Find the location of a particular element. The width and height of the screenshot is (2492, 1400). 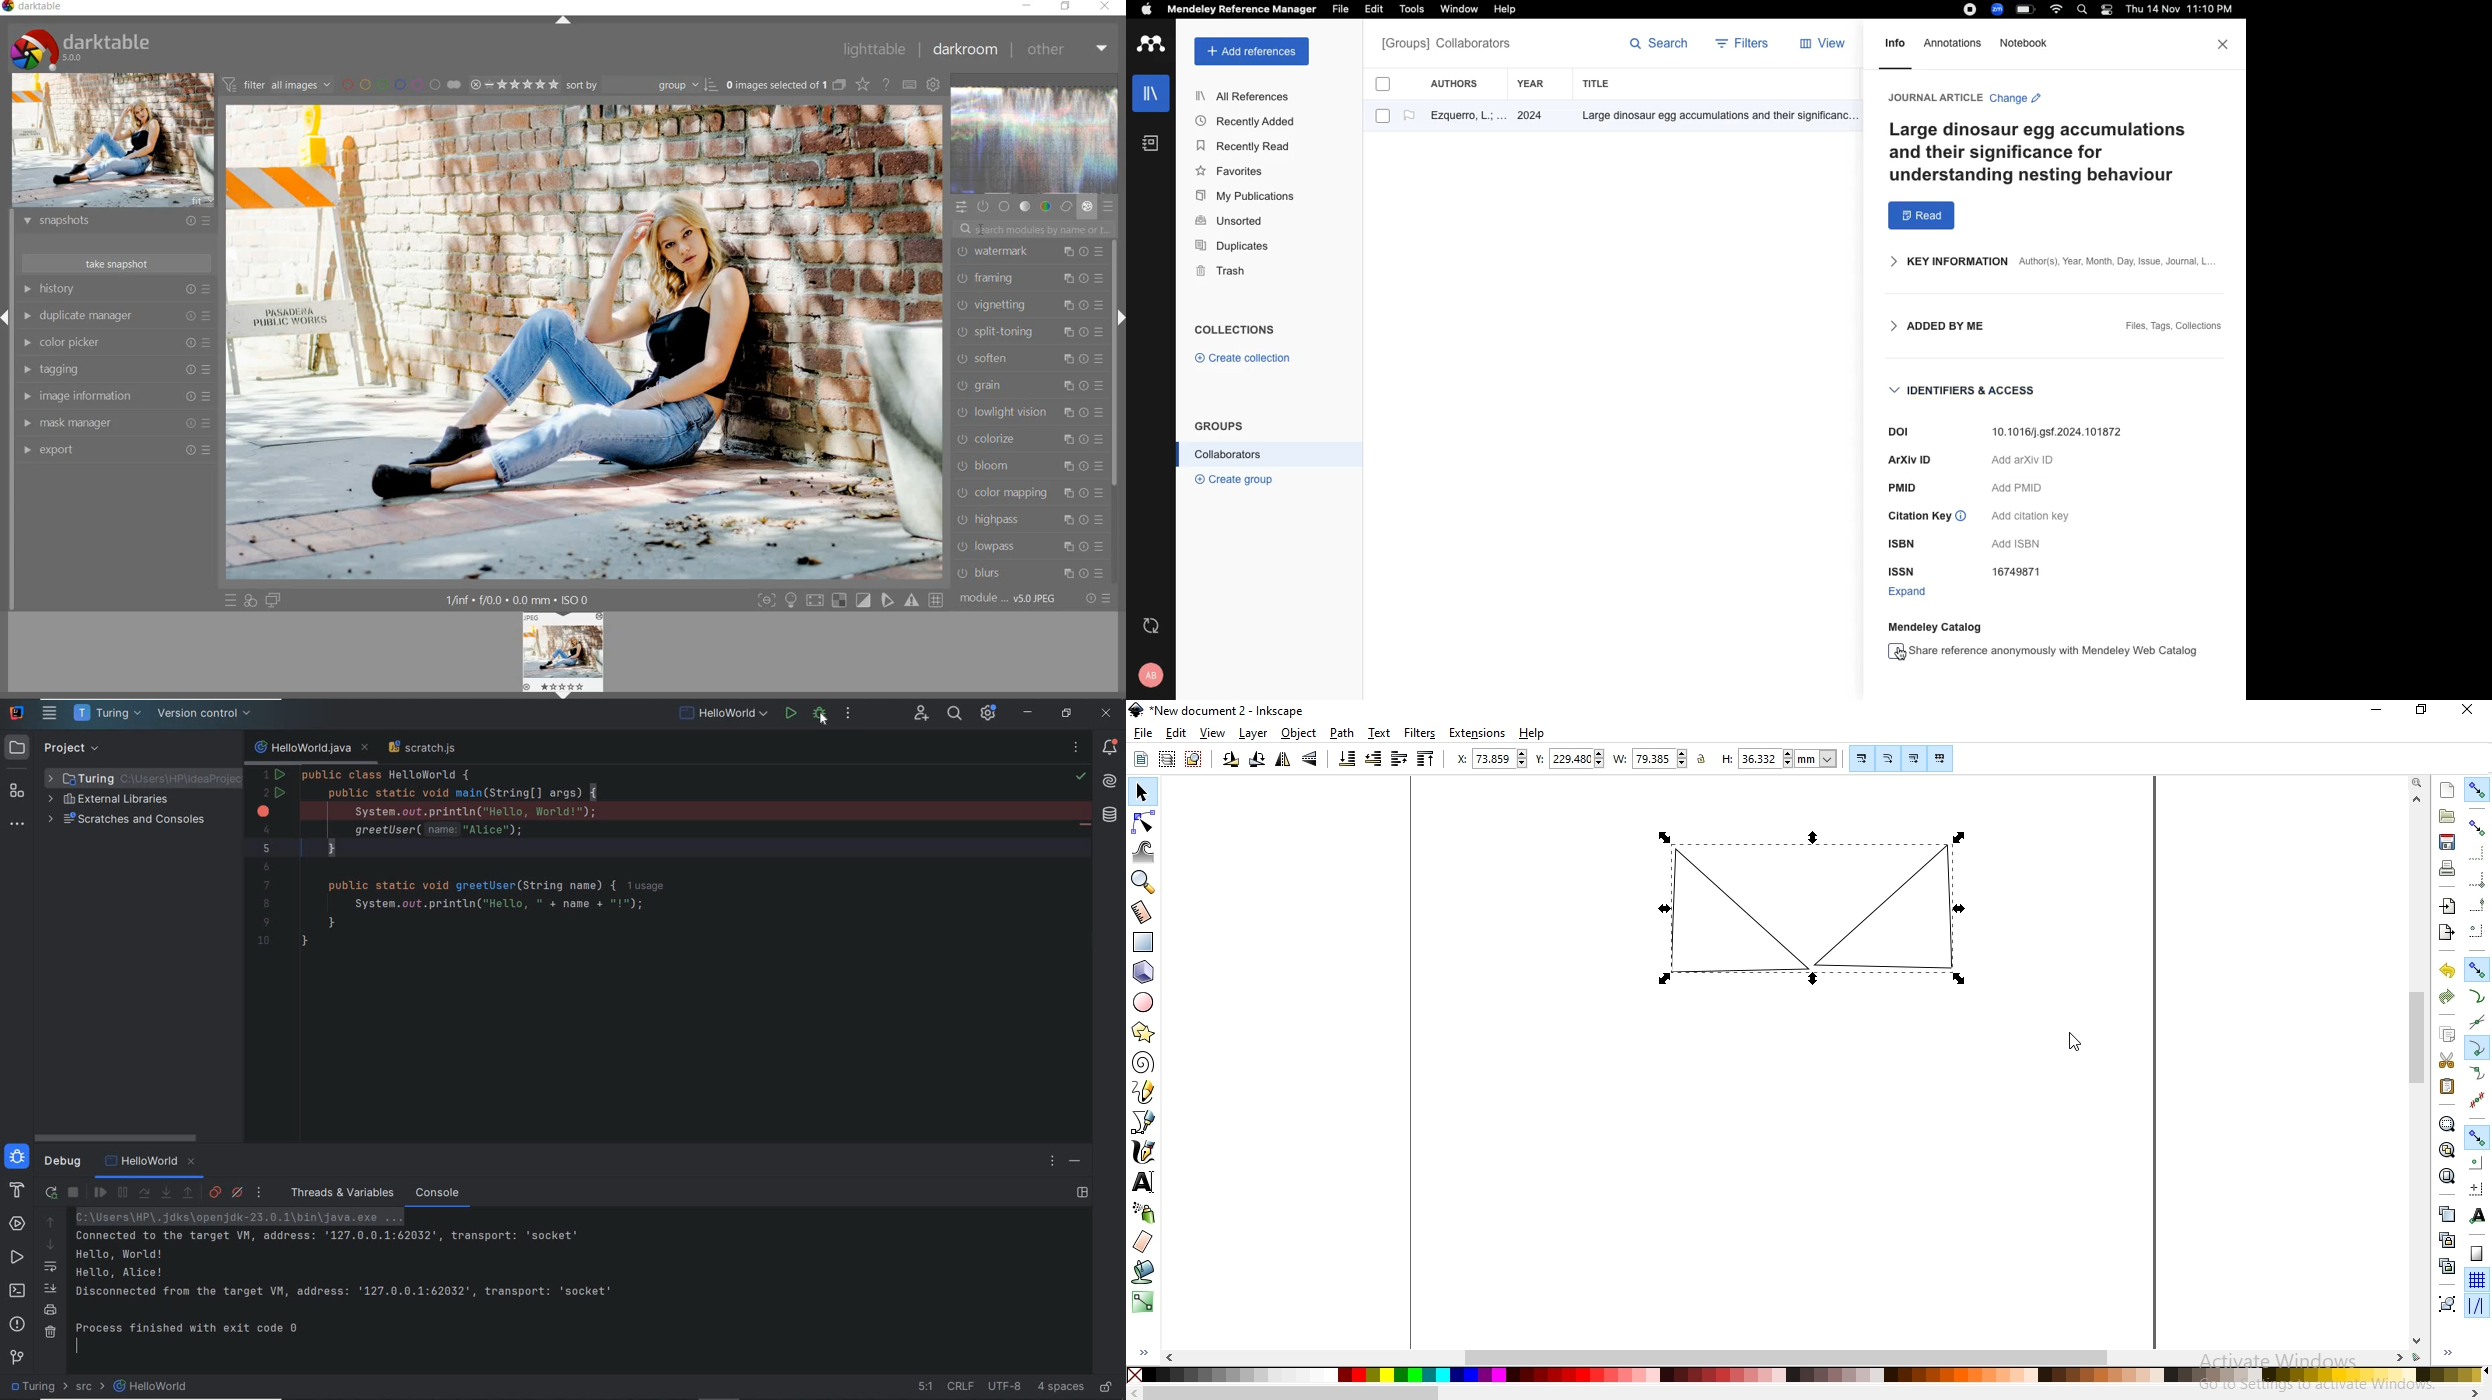

PMID is located at coordinates (1906, 488).